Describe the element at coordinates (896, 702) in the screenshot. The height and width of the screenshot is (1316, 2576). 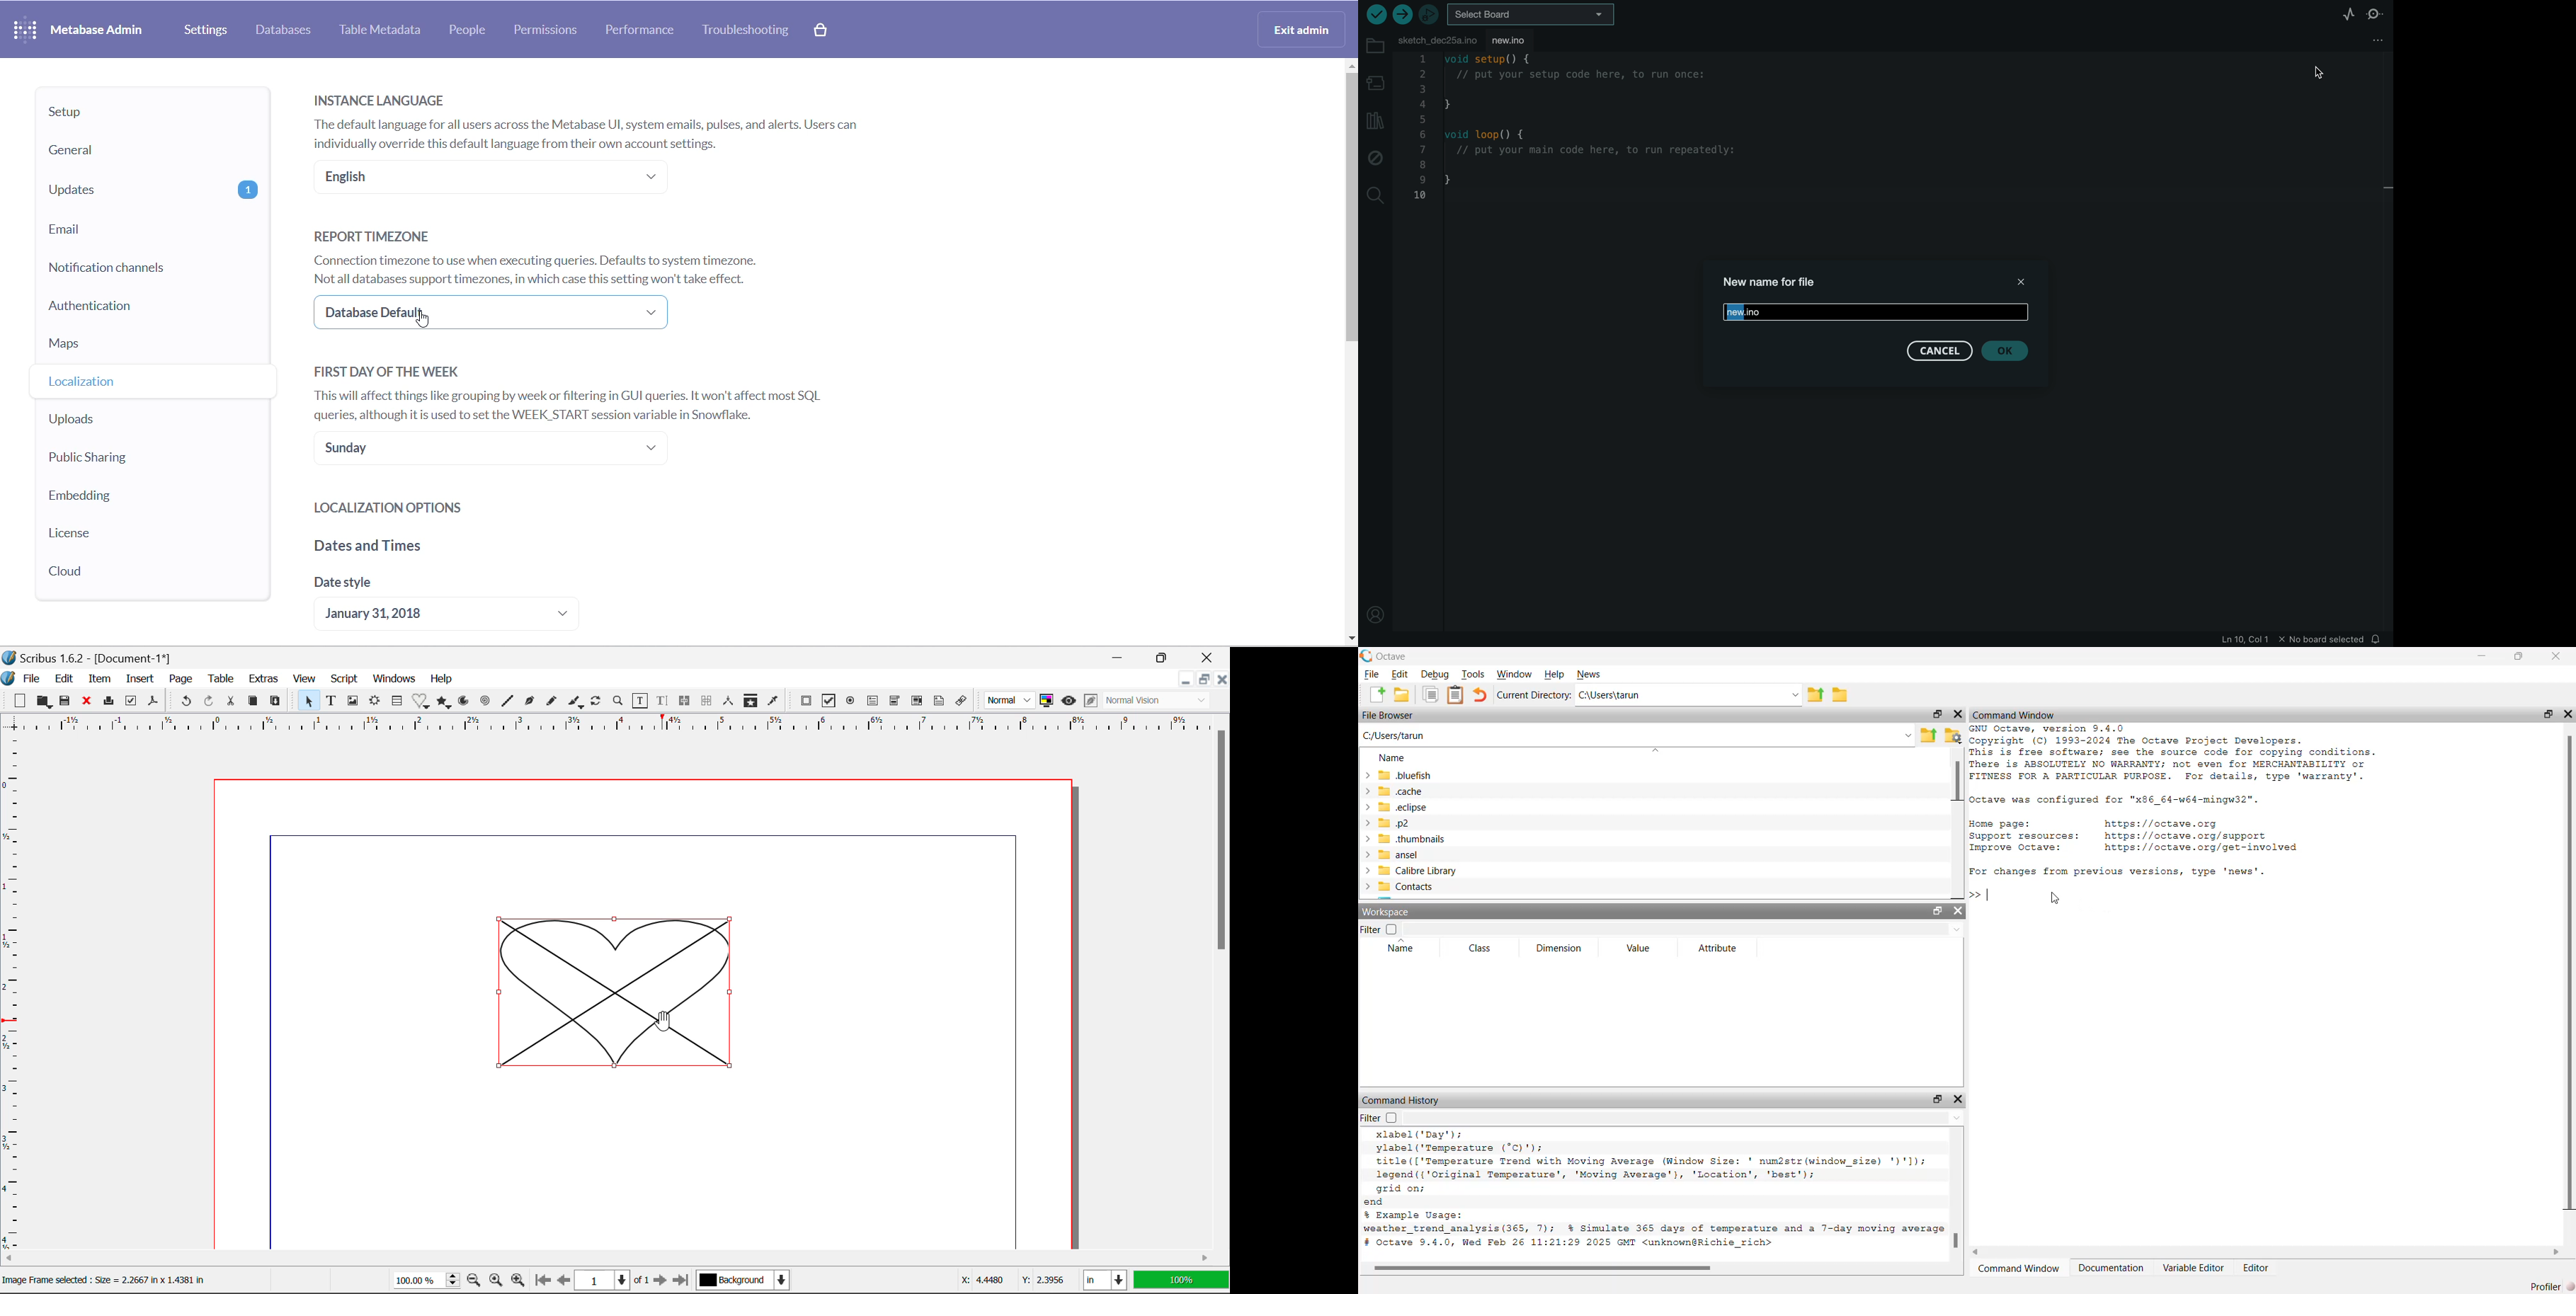
I see `Pdf Combobox` at that location.